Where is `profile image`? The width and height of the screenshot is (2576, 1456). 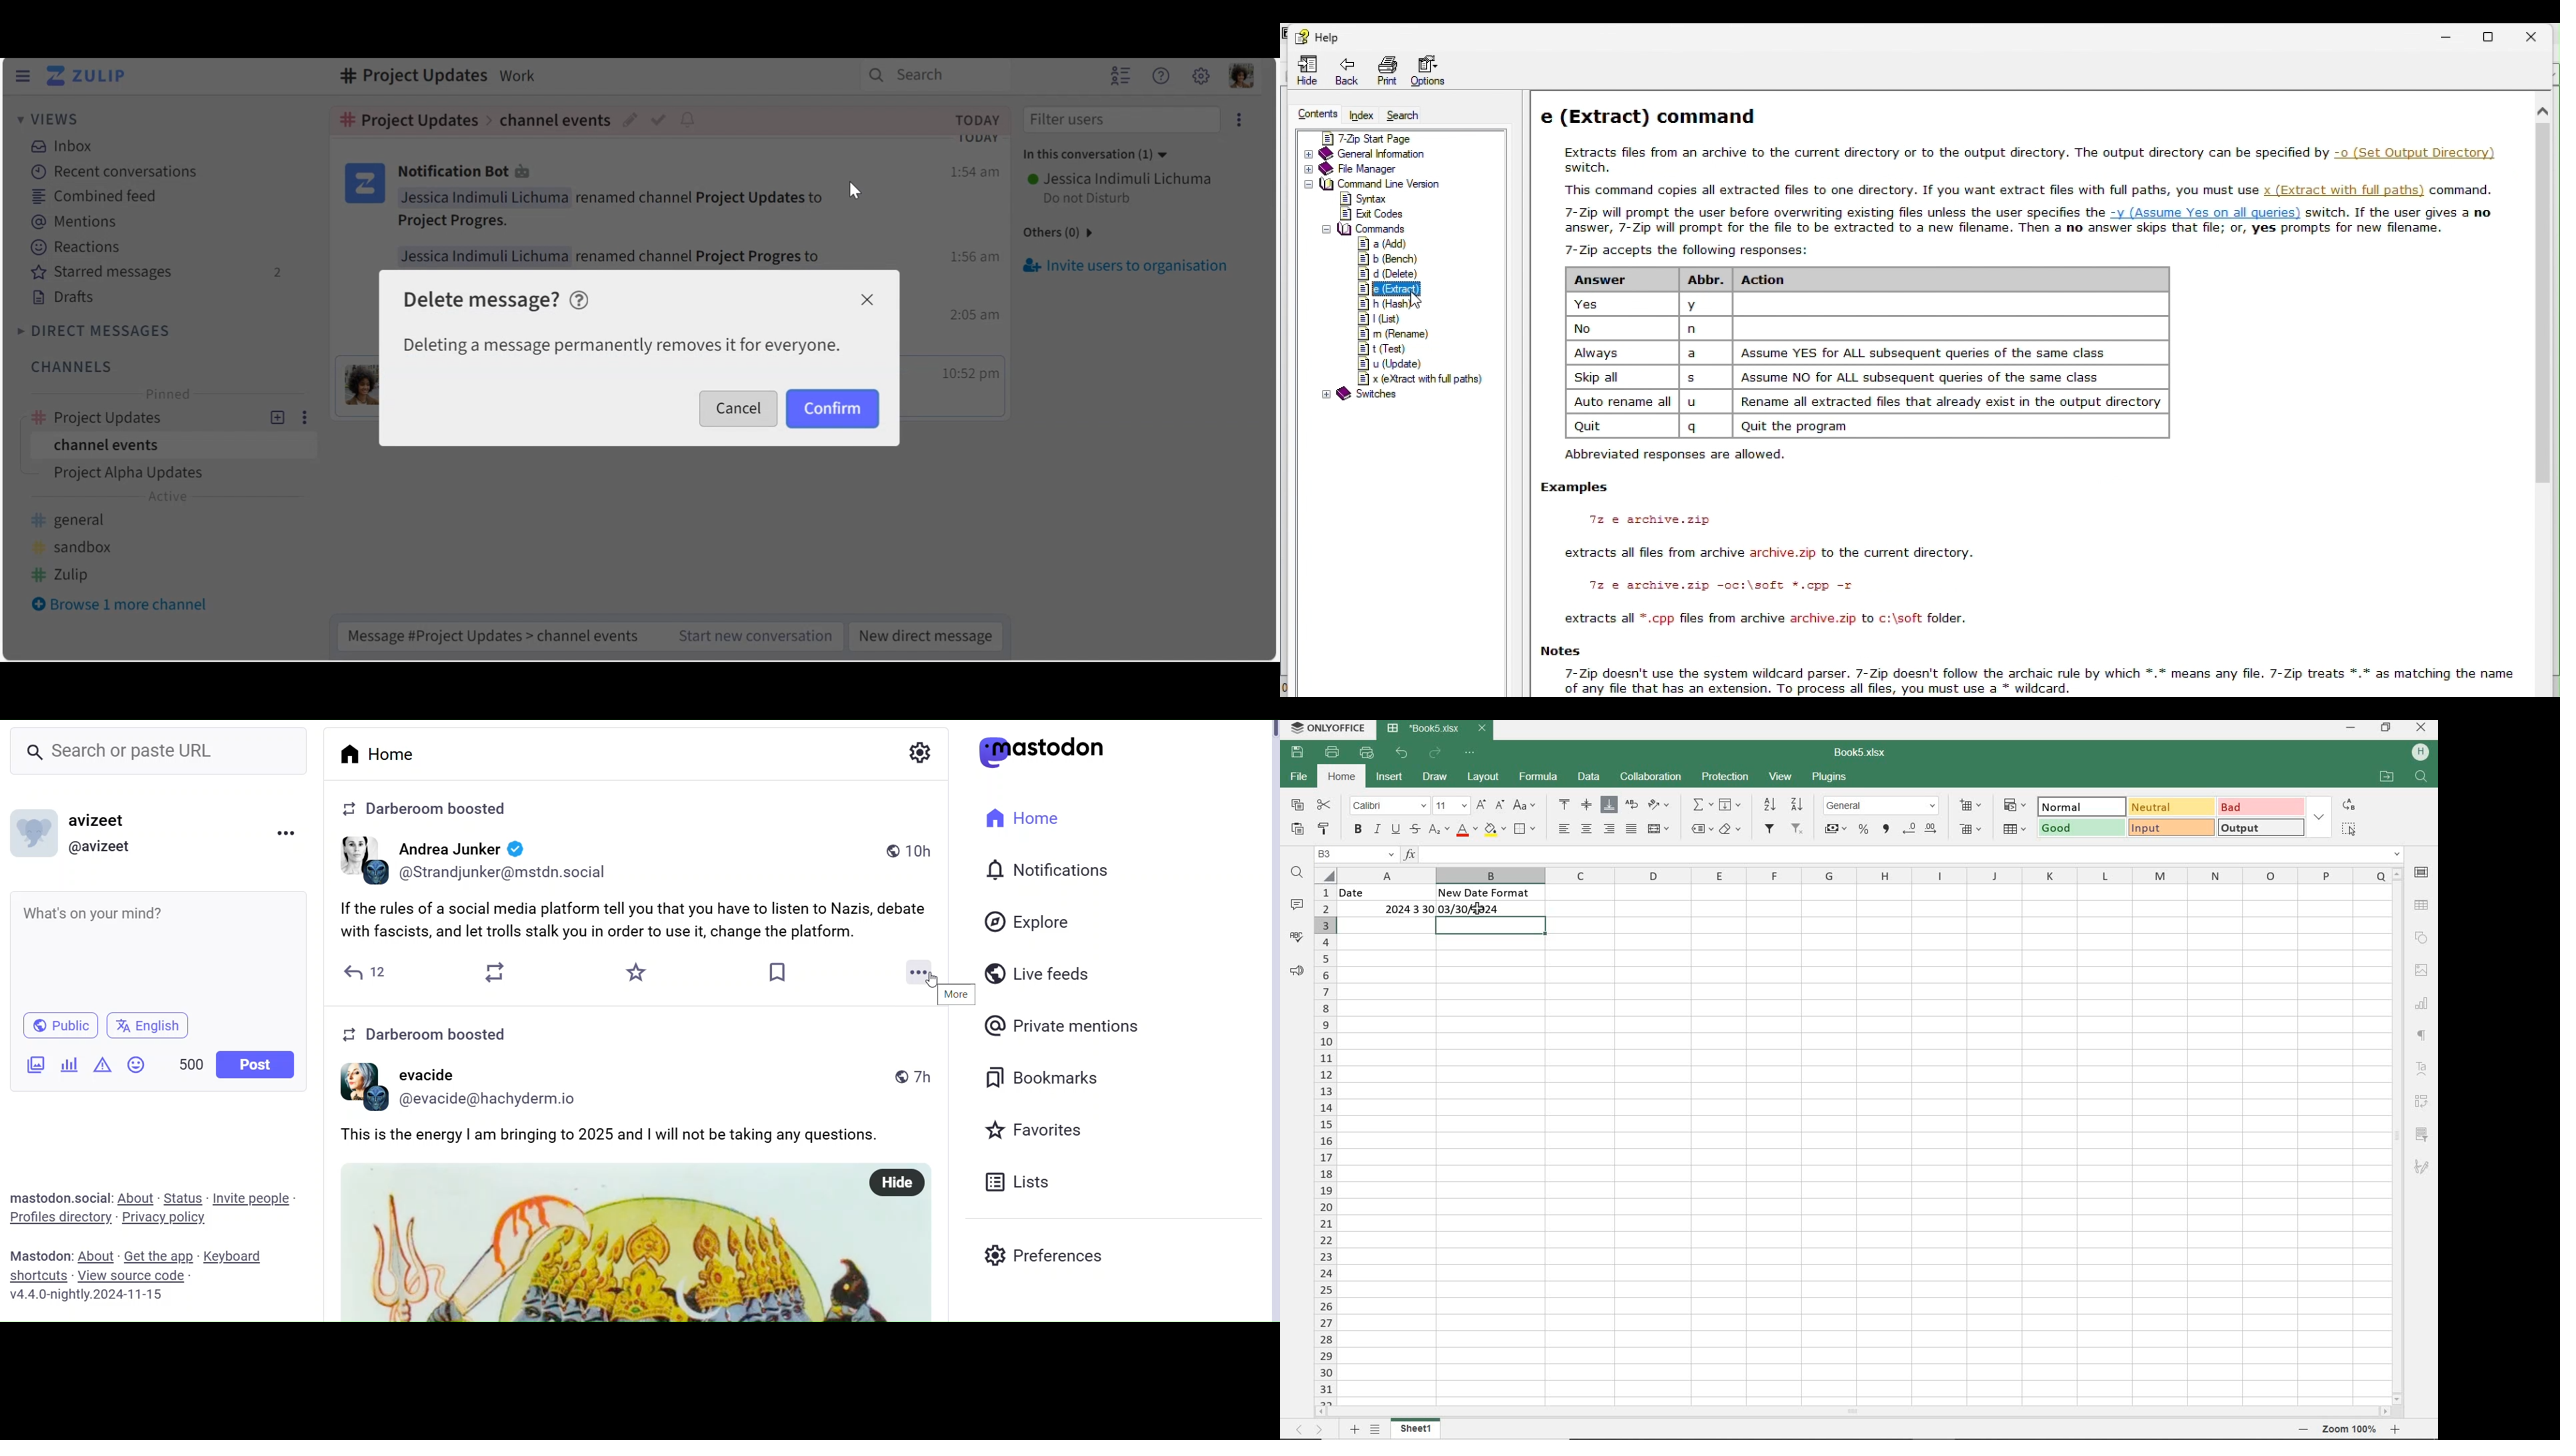
profile image is located at coordinates (361, 861).